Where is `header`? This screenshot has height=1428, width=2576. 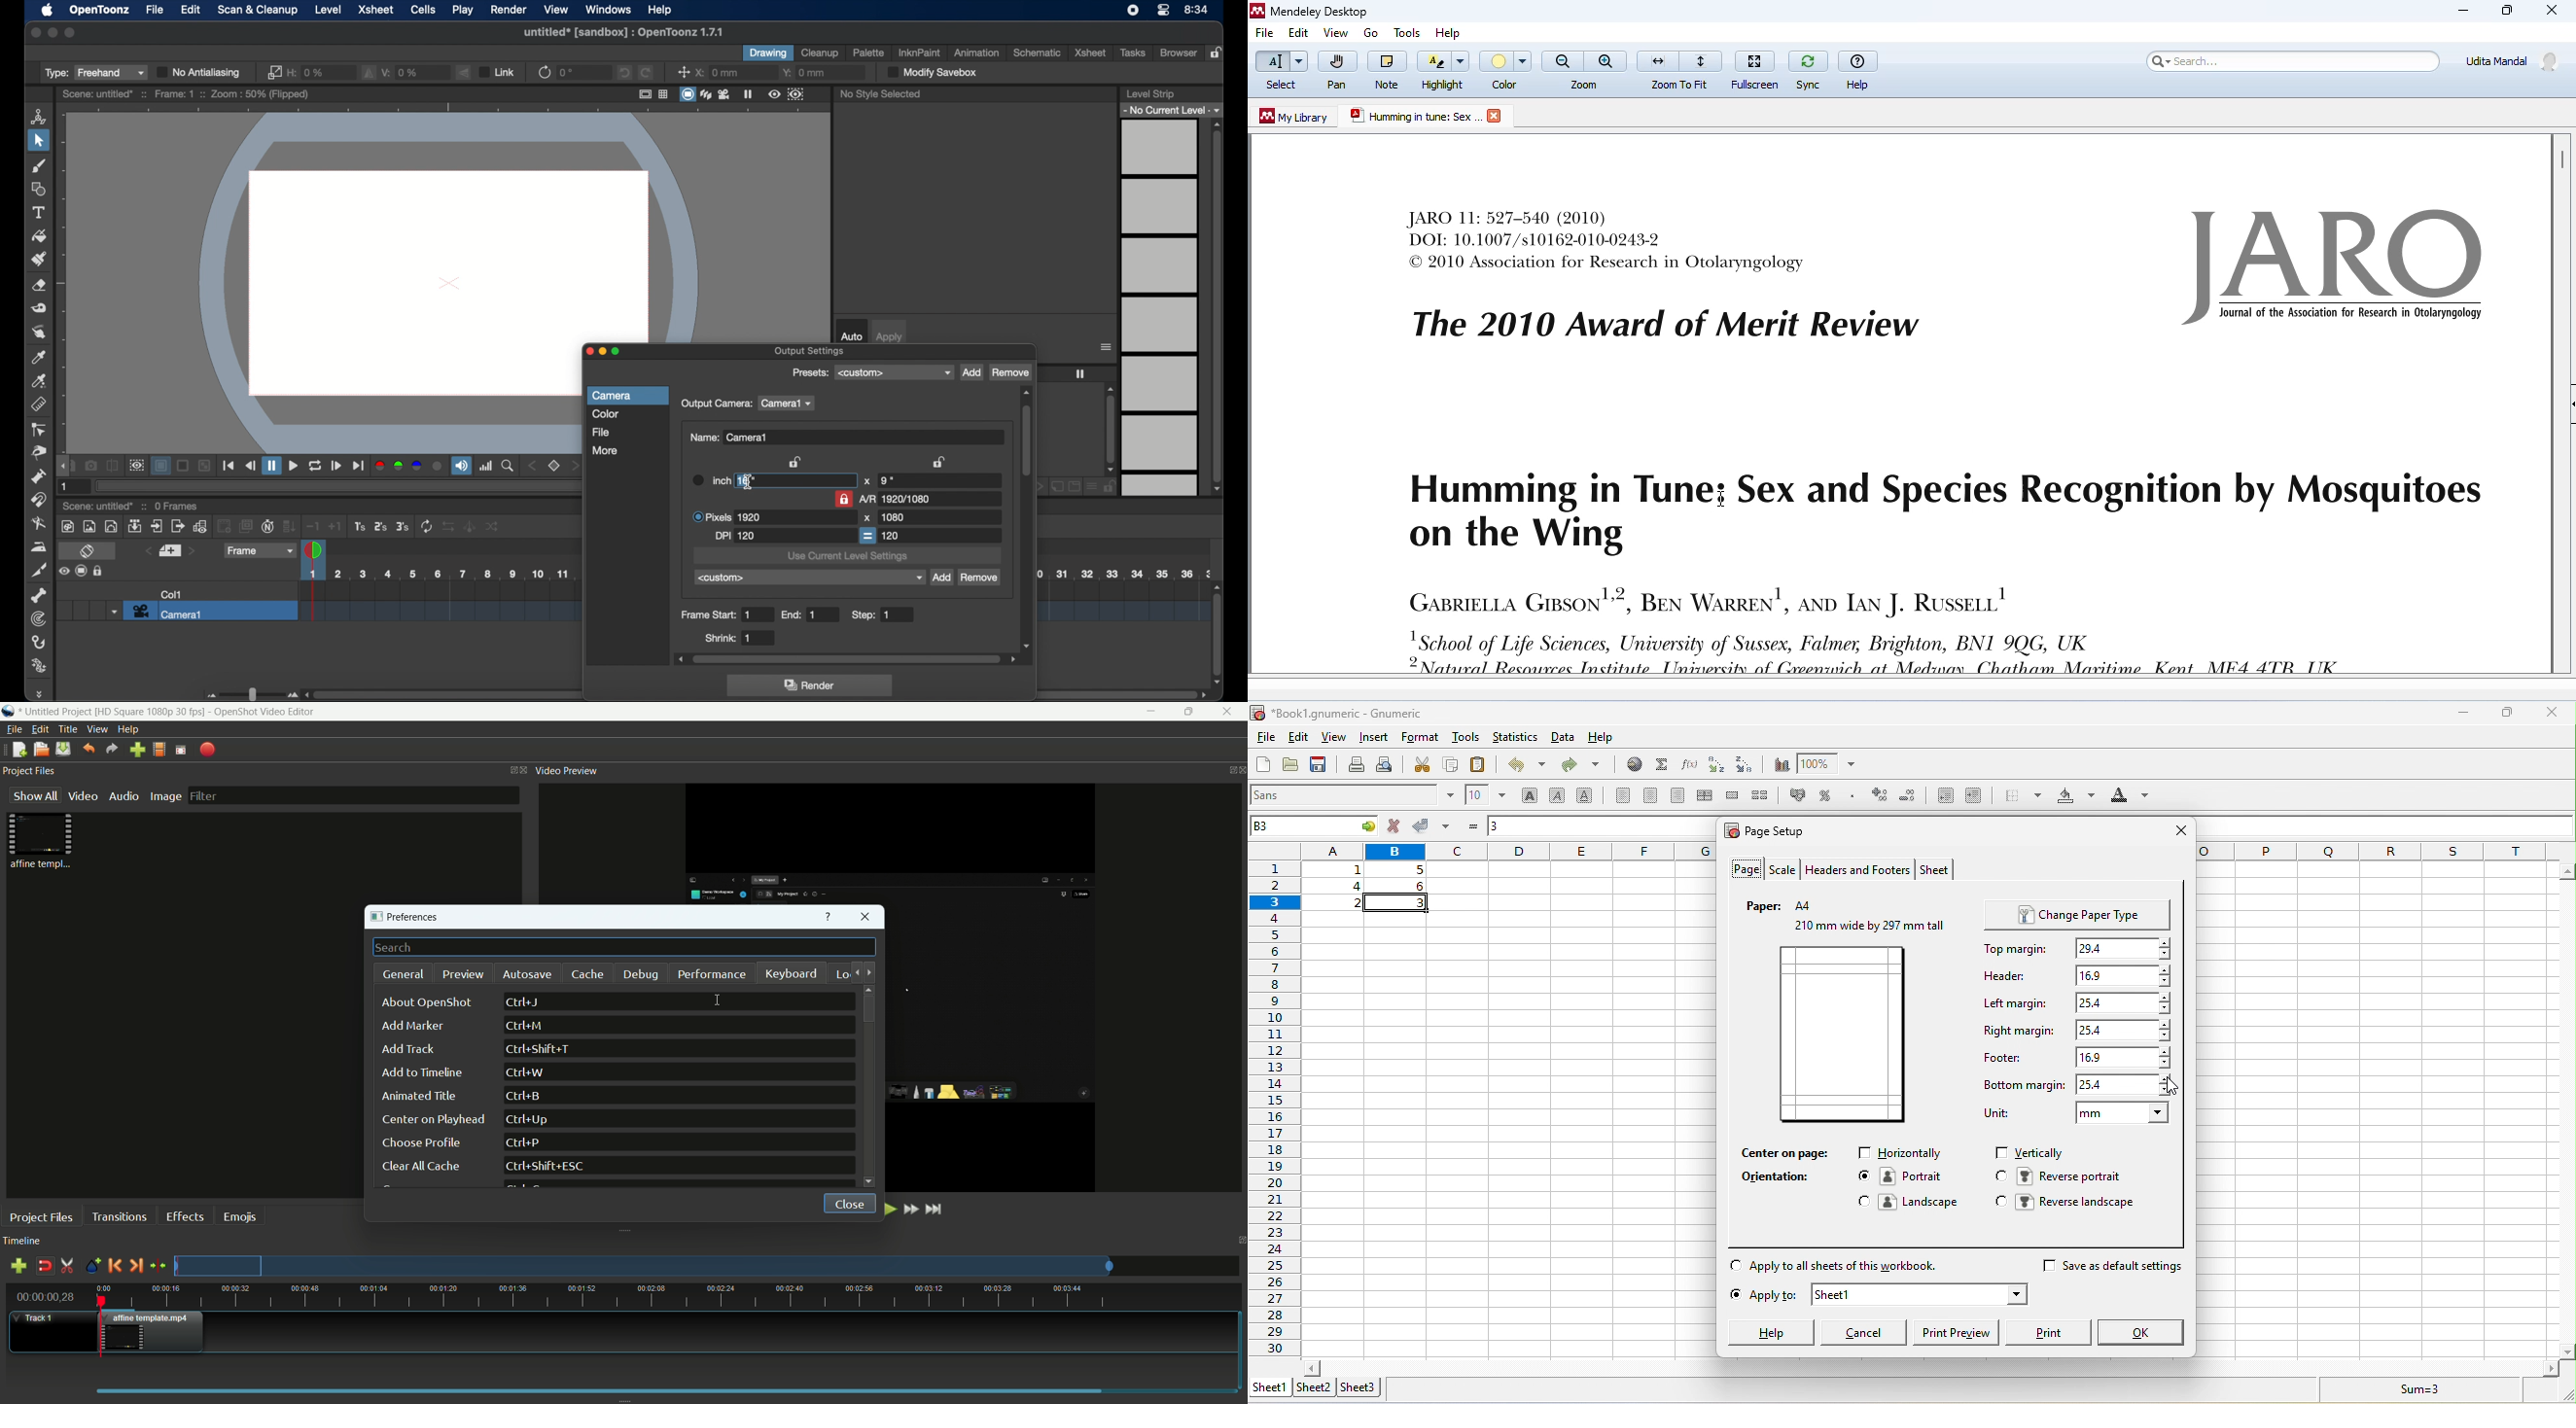 header is located at coordinates (2008, 974).